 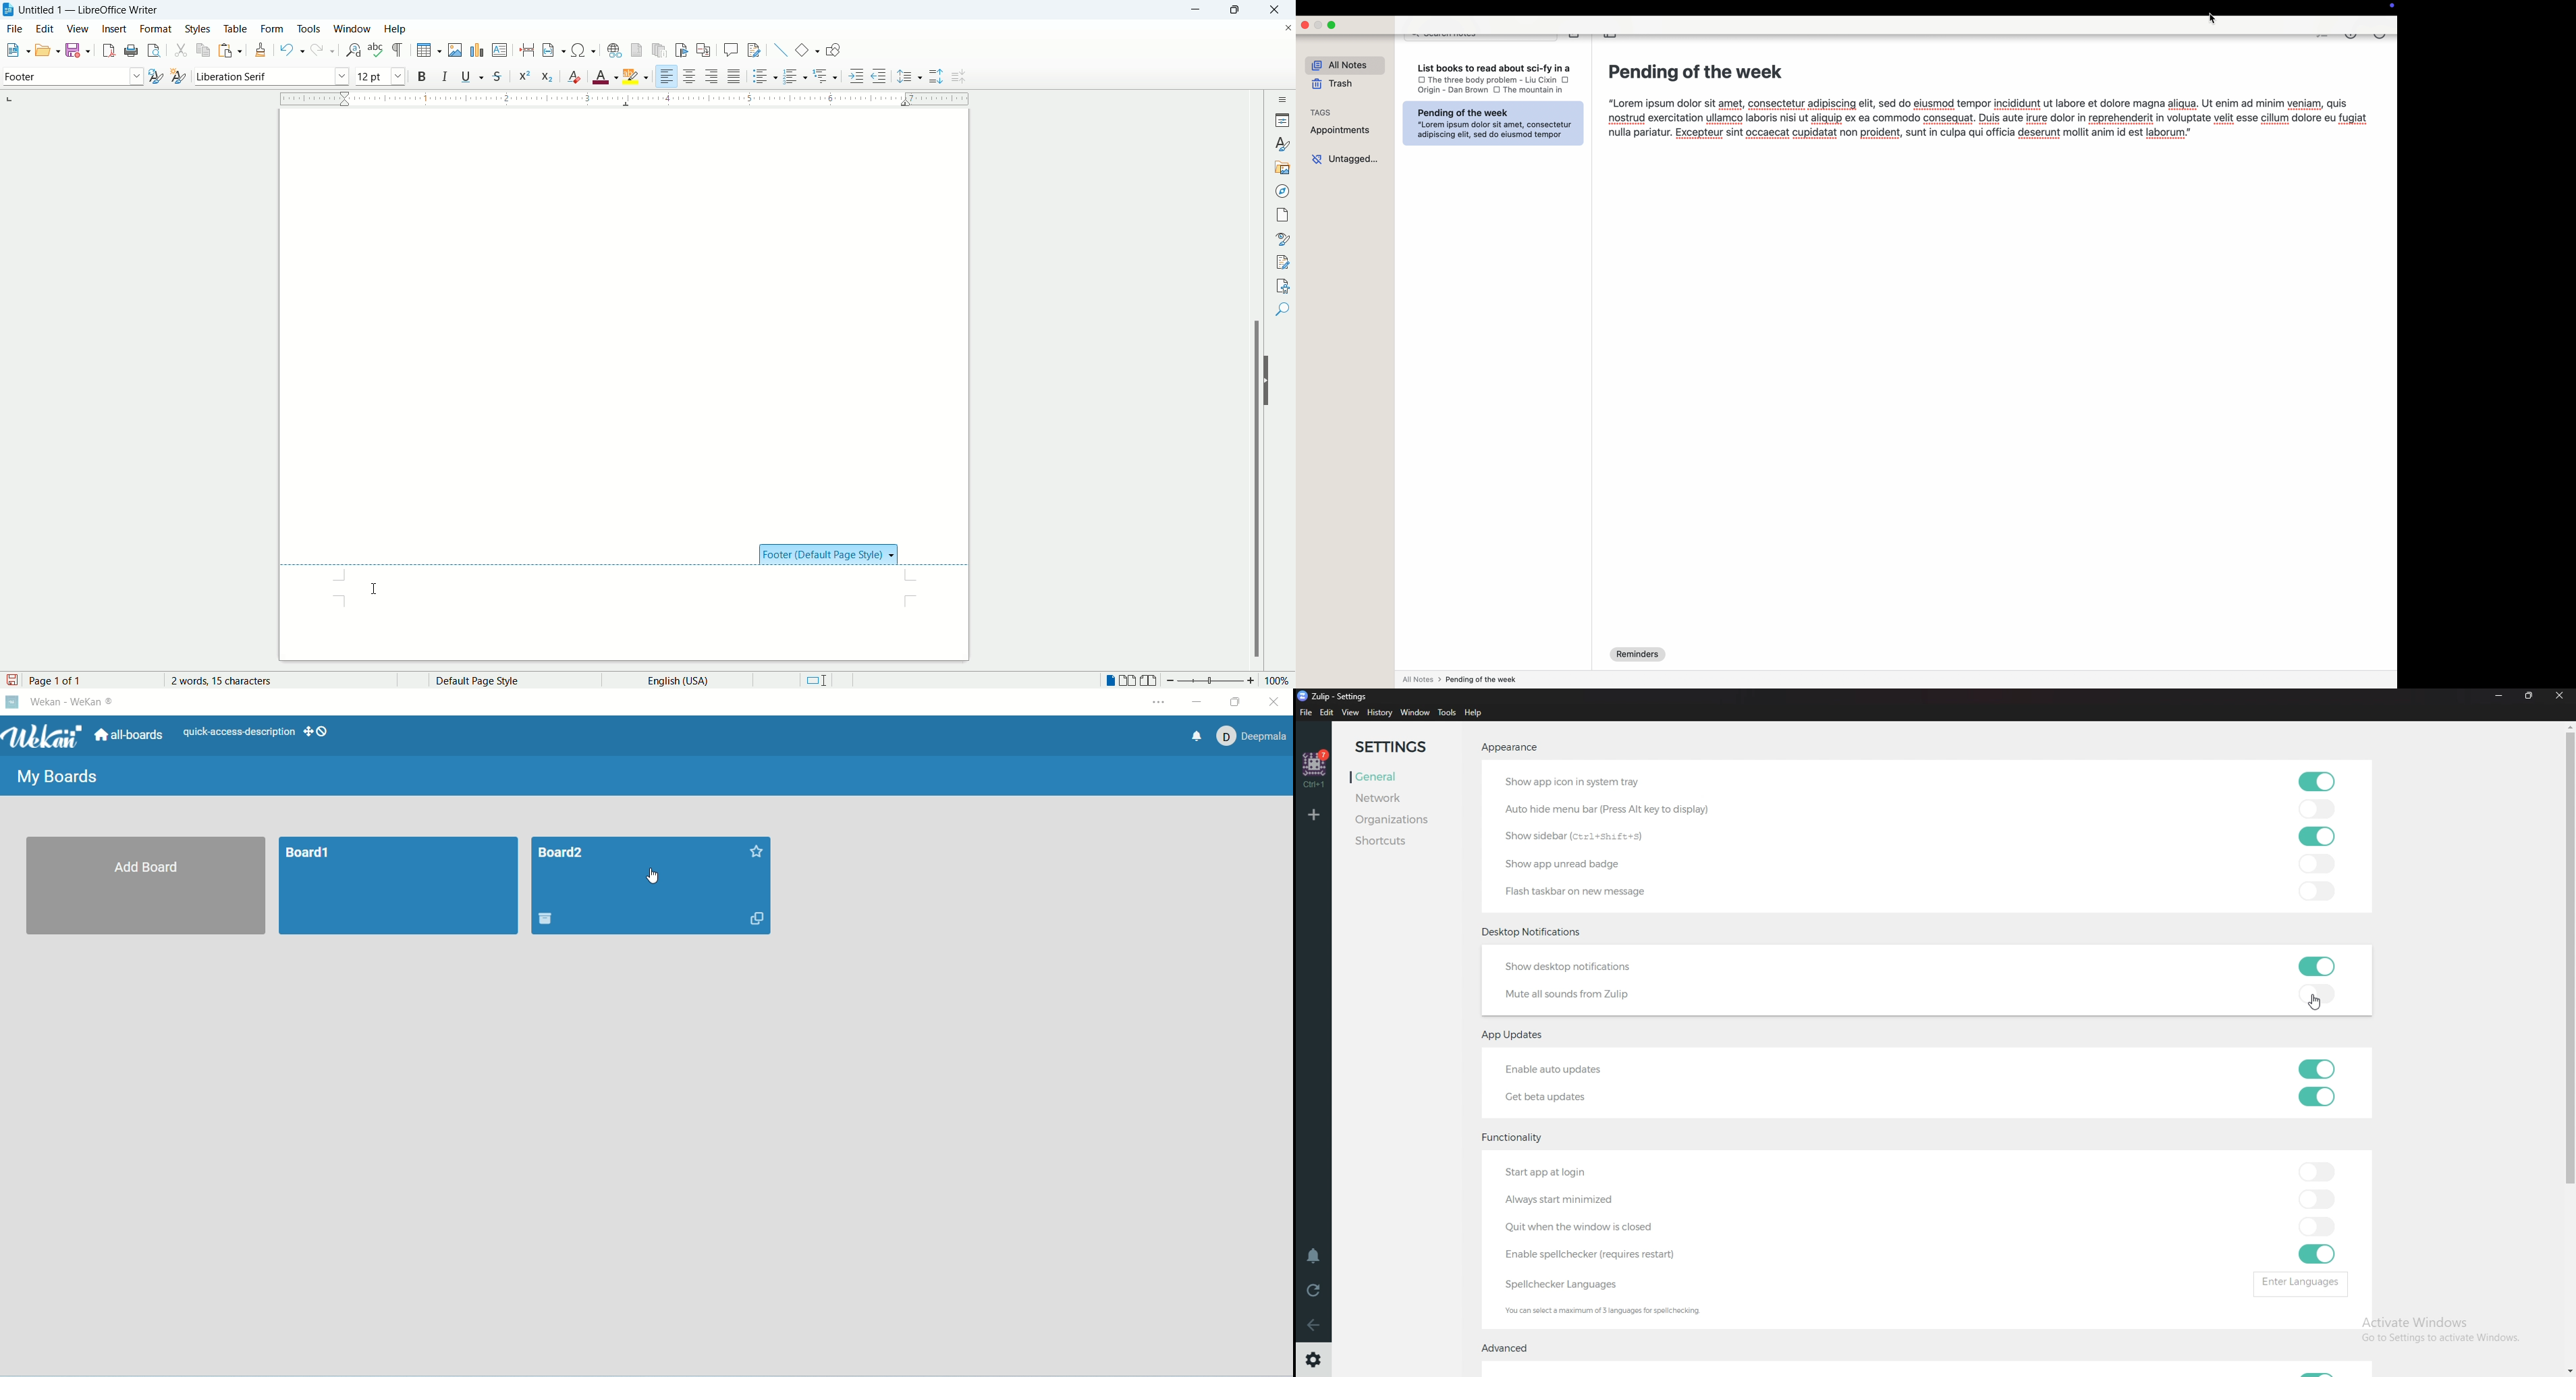 I want to click on Flash taskbar on new message, so click(x=1577, y=893).